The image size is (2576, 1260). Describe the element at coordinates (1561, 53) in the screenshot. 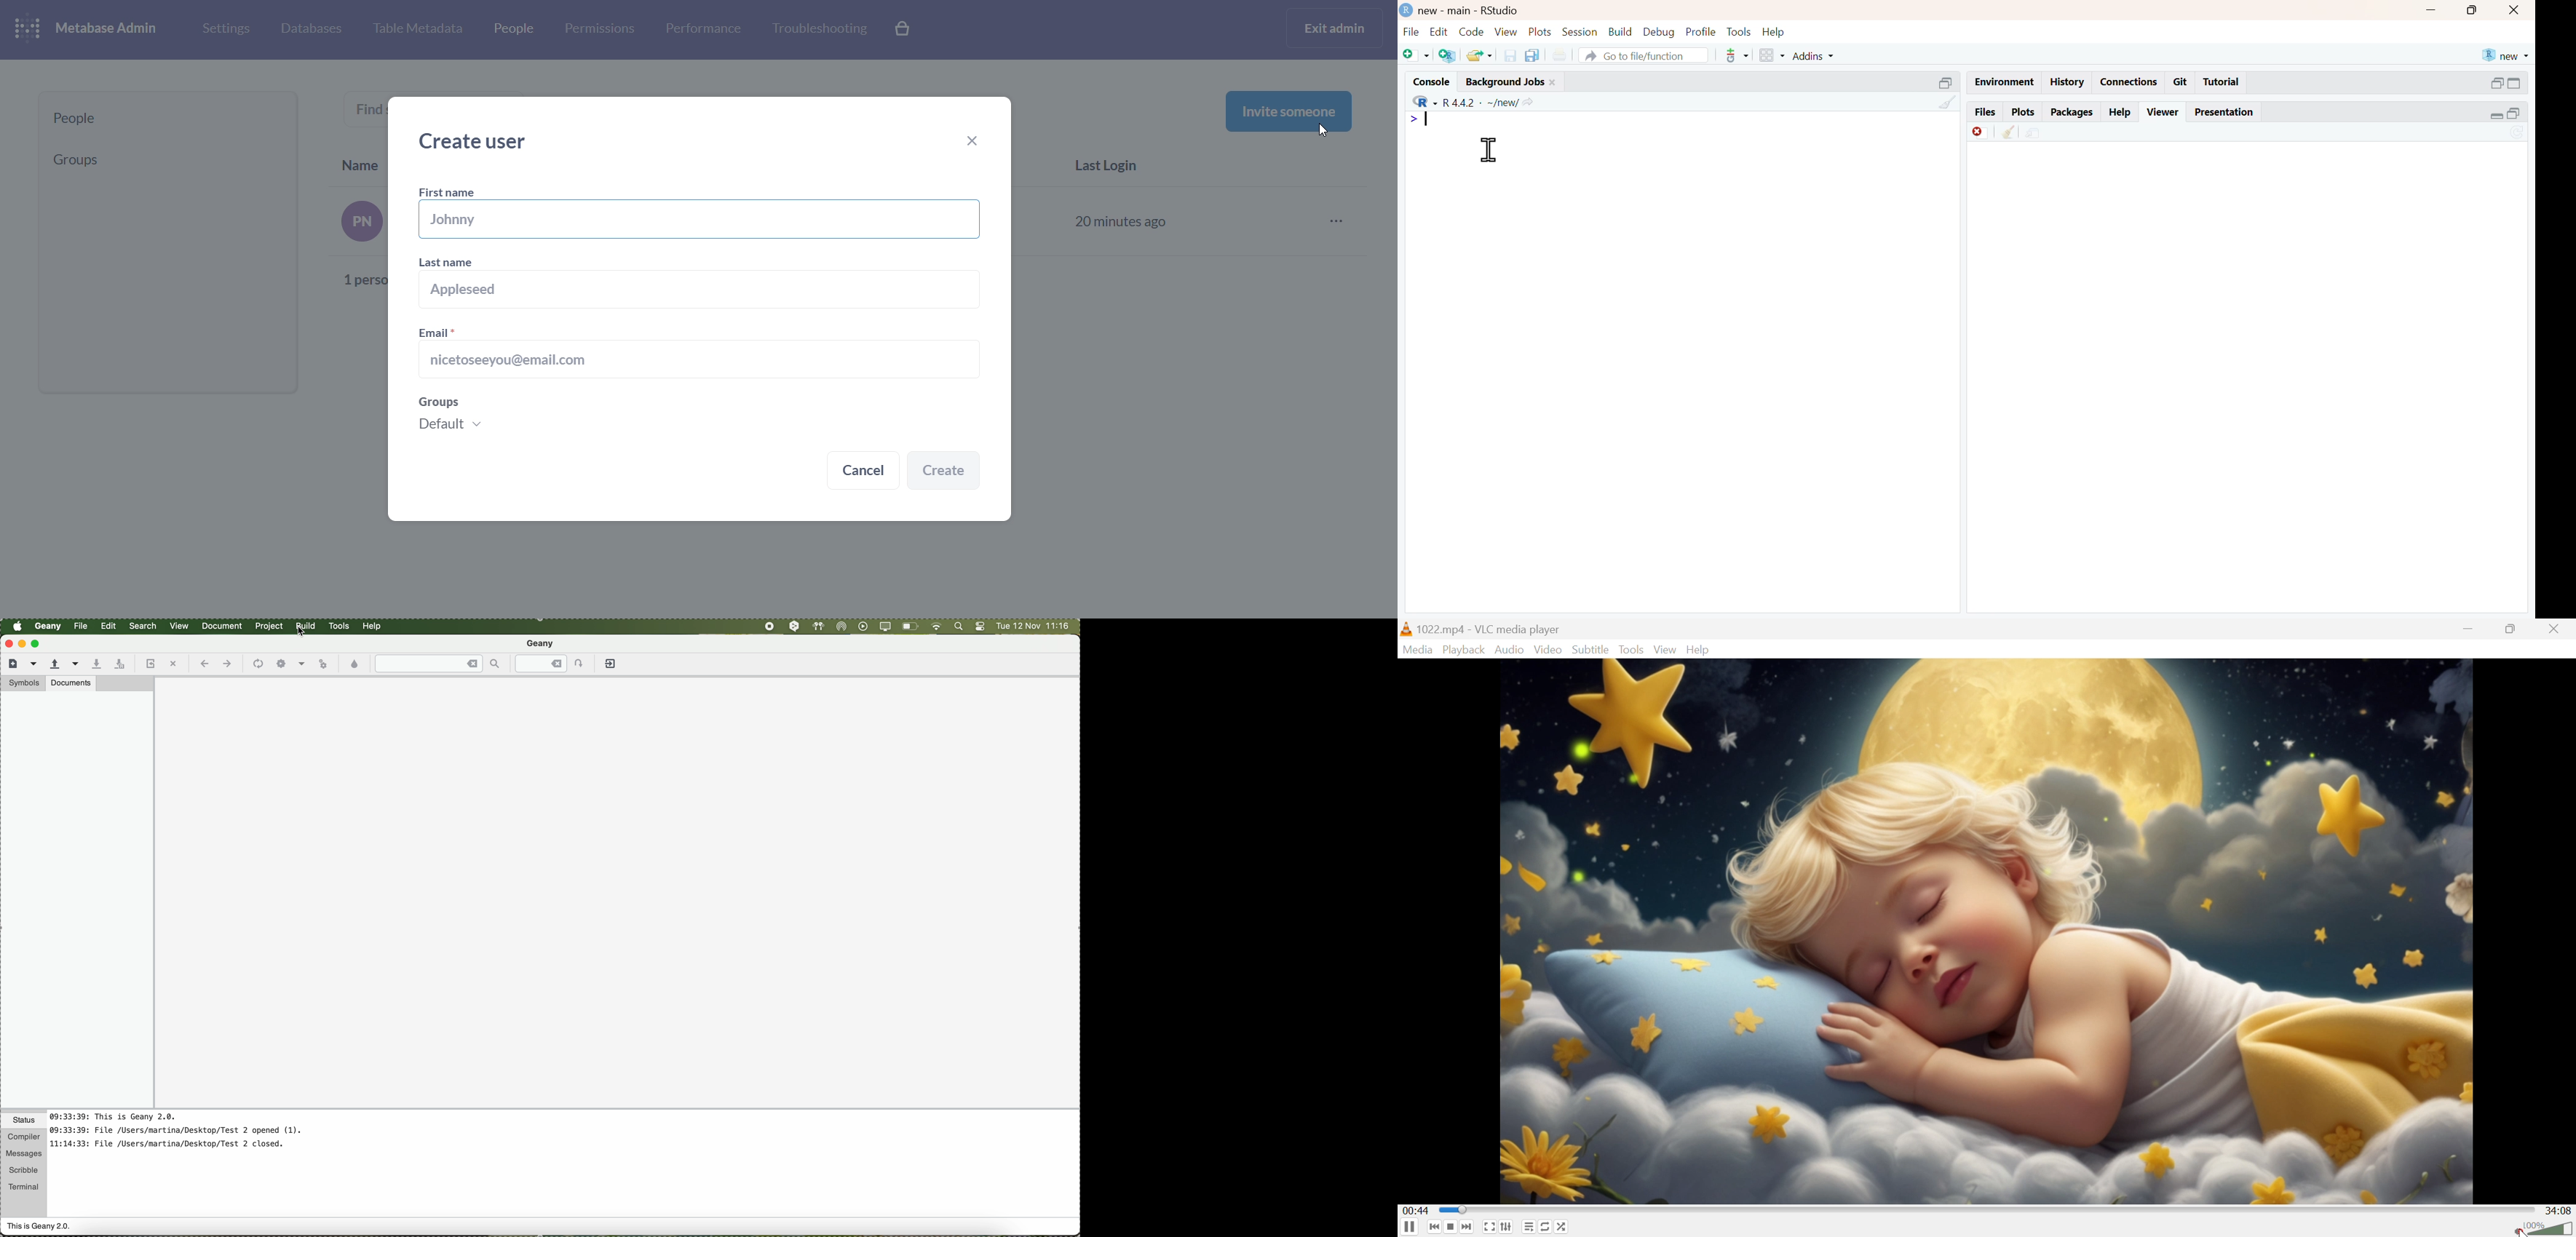

I see `print` at that location.